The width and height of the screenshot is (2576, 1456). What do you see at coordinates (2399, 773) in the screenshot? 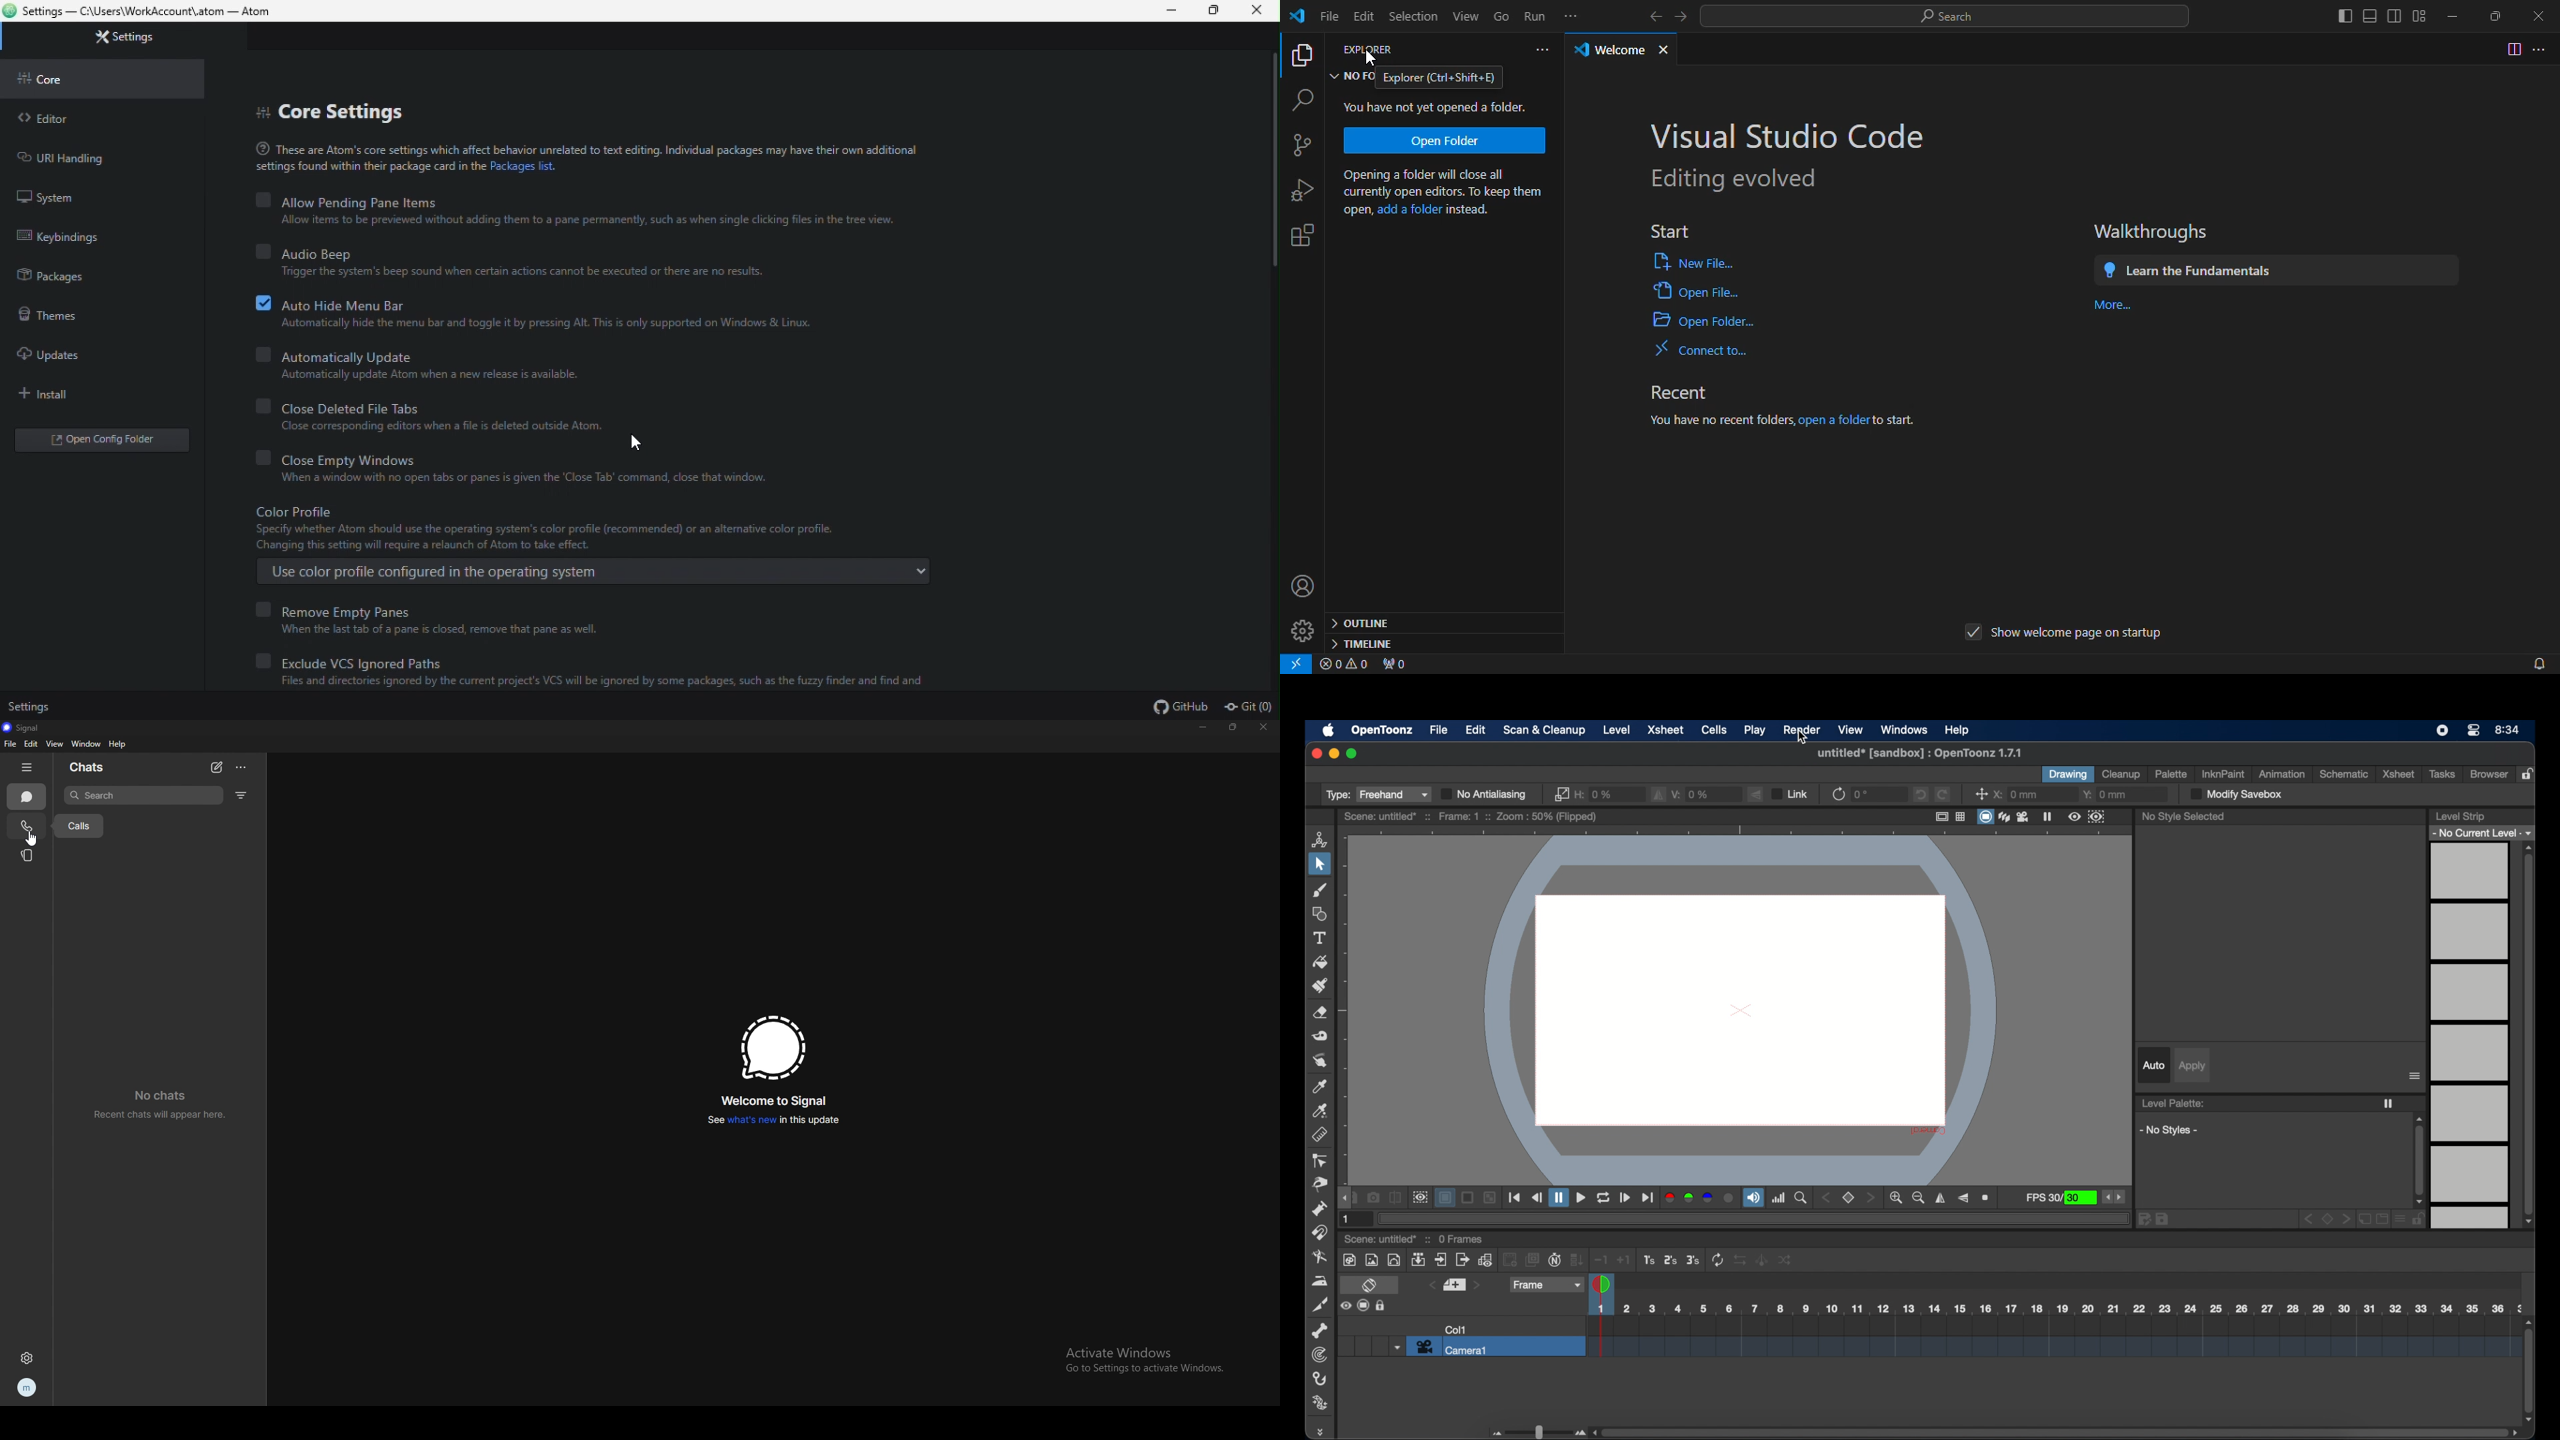
I see `xsheet` at bounding box center [2399, 773].